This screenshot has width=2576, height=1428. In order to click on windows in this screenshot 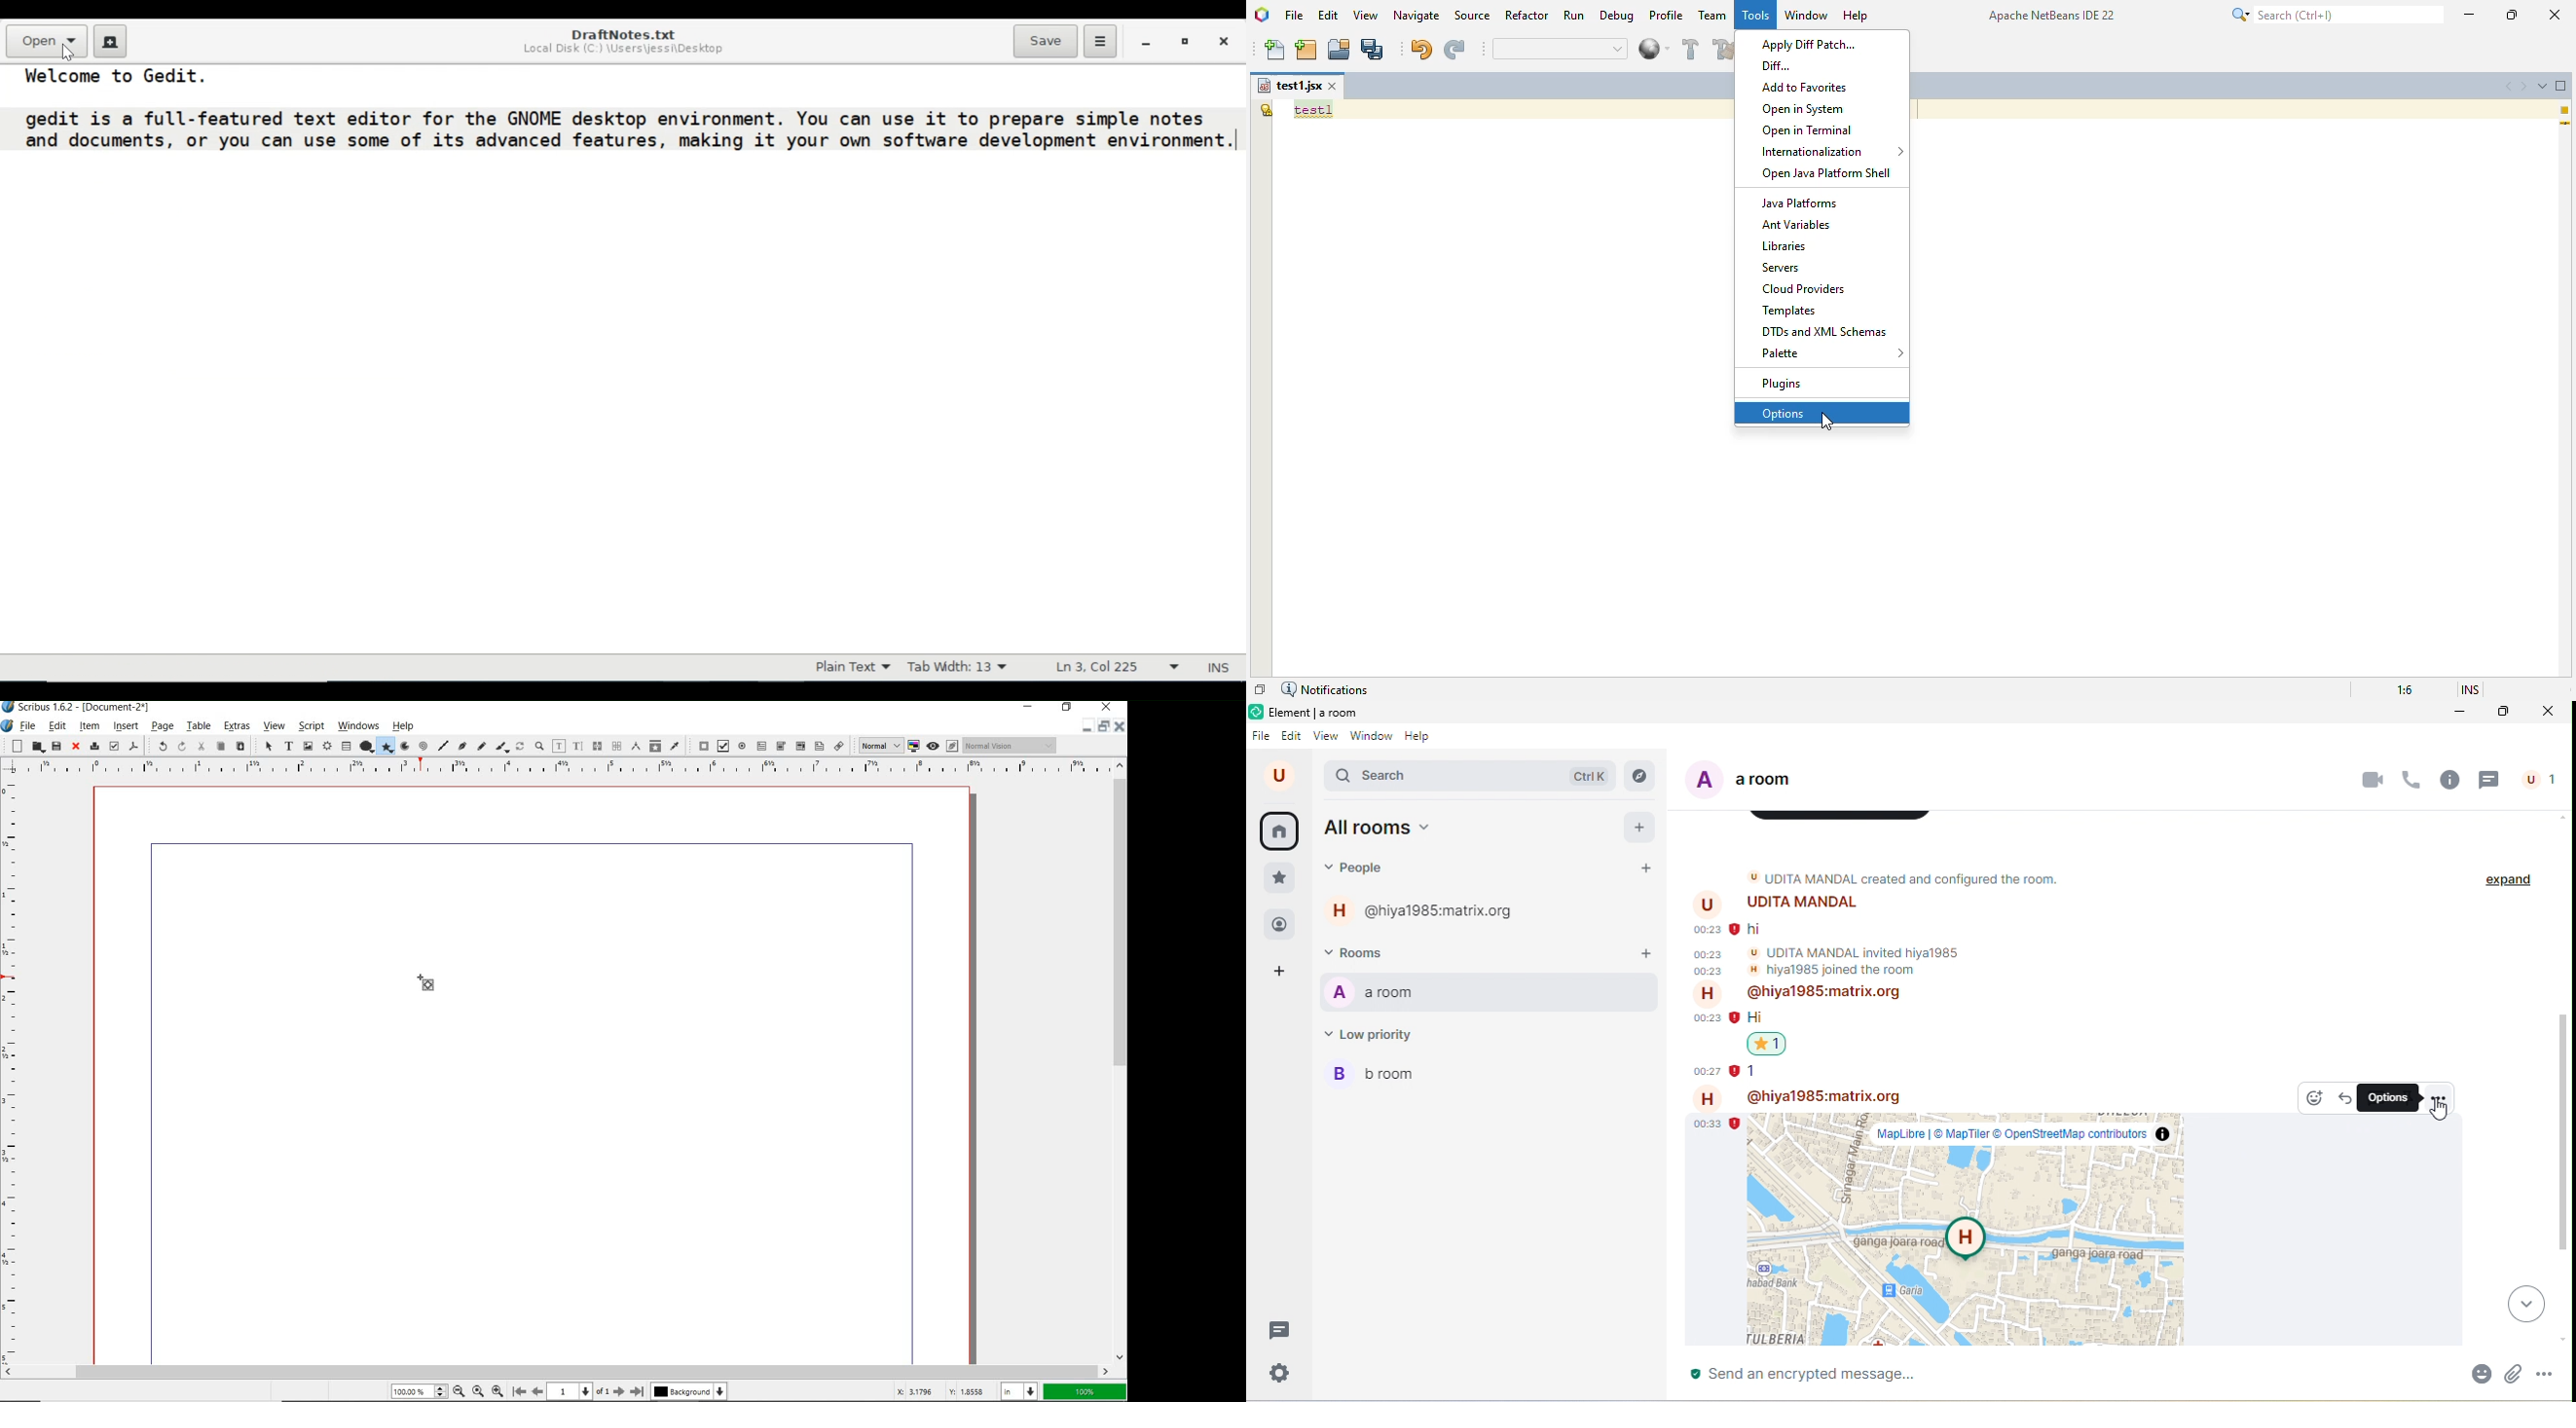, I will do `click(359, 727)`.